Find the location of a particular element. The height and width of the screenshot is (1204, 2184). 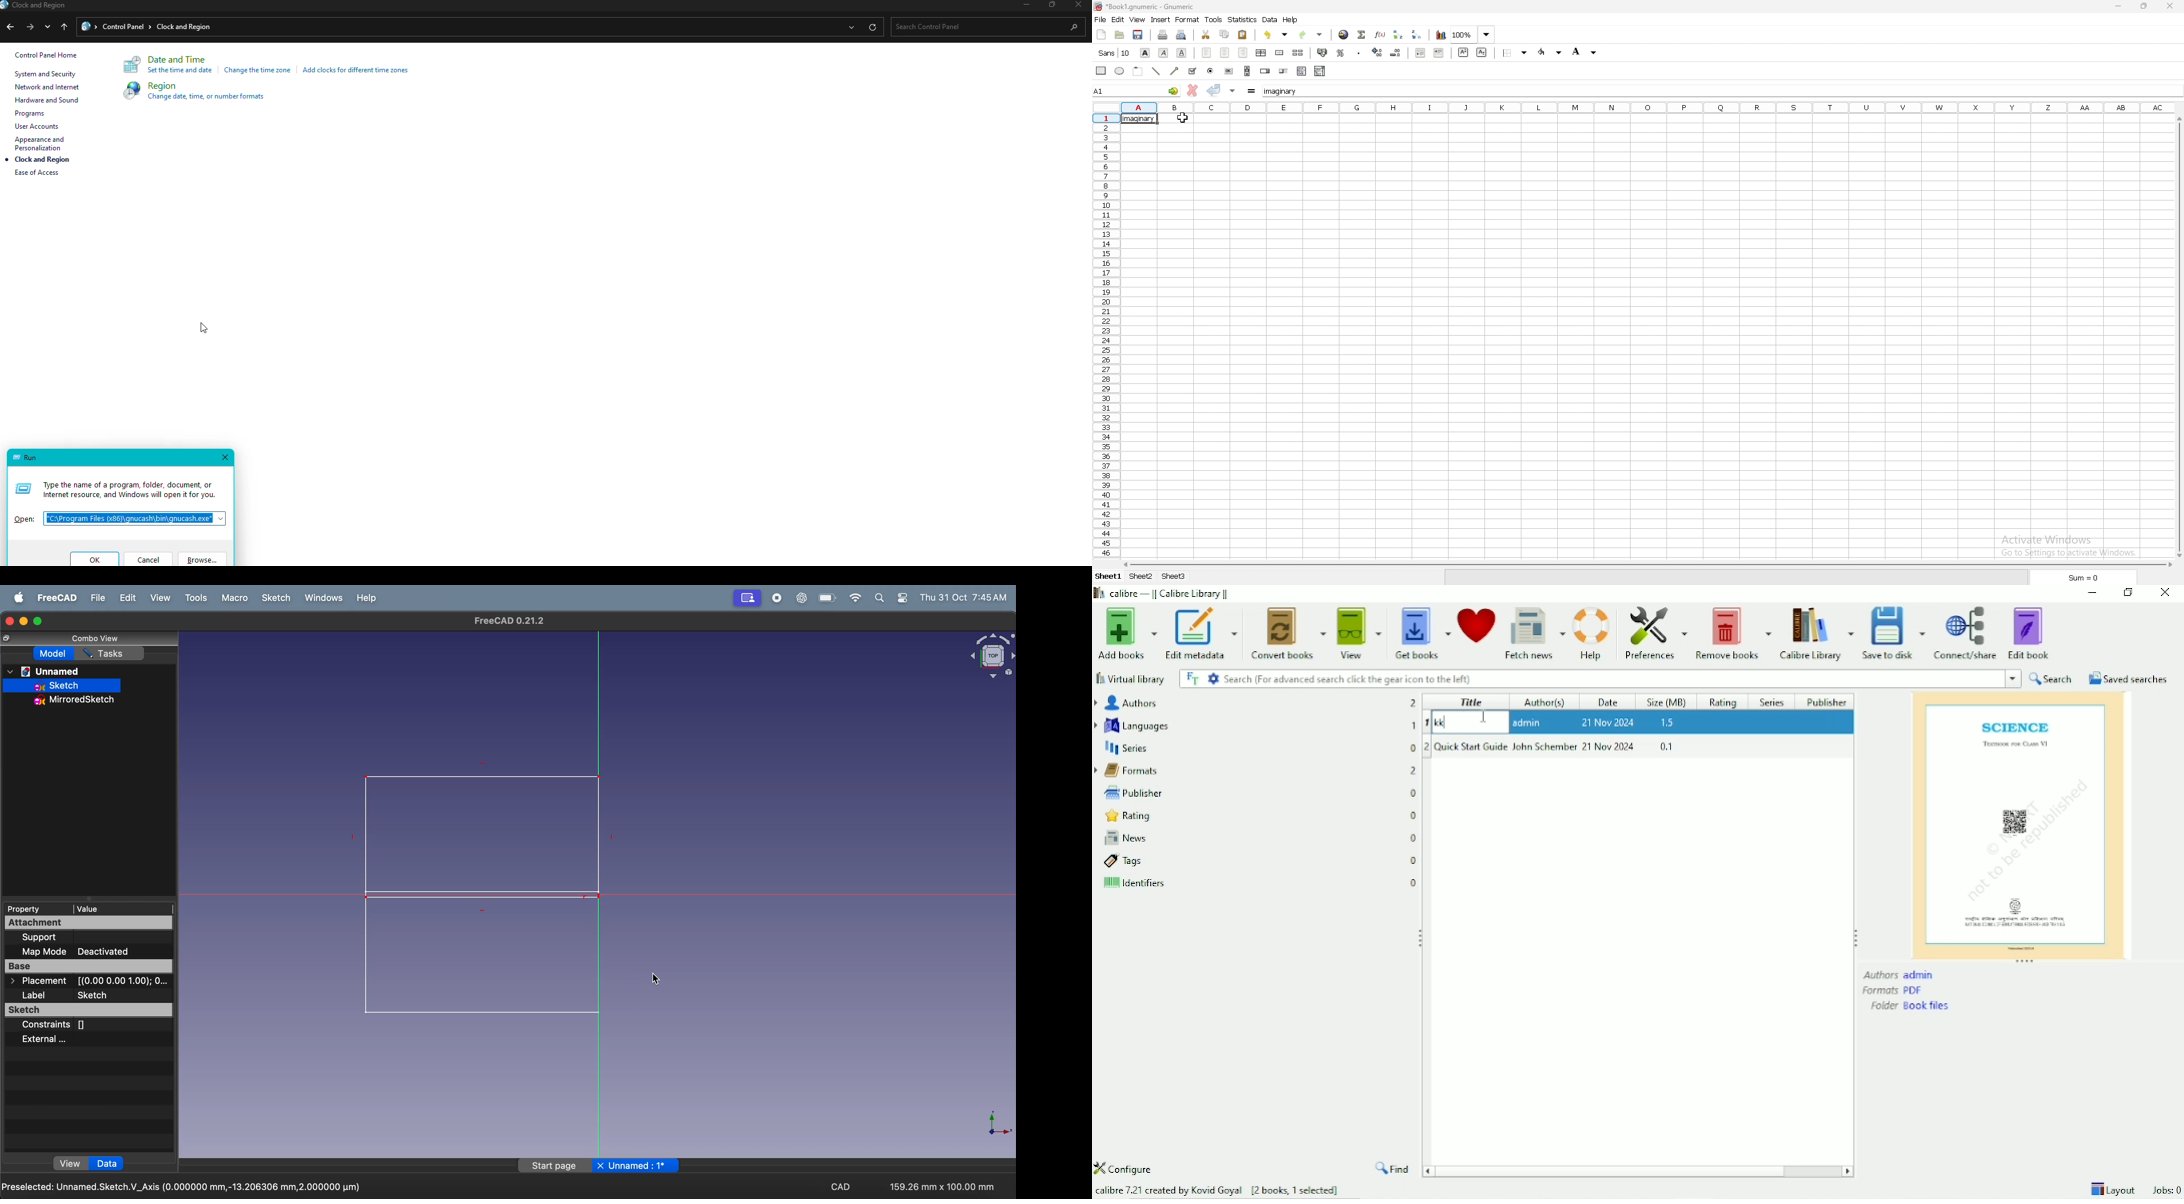

Set time and date is located at coordinates (181, 72).